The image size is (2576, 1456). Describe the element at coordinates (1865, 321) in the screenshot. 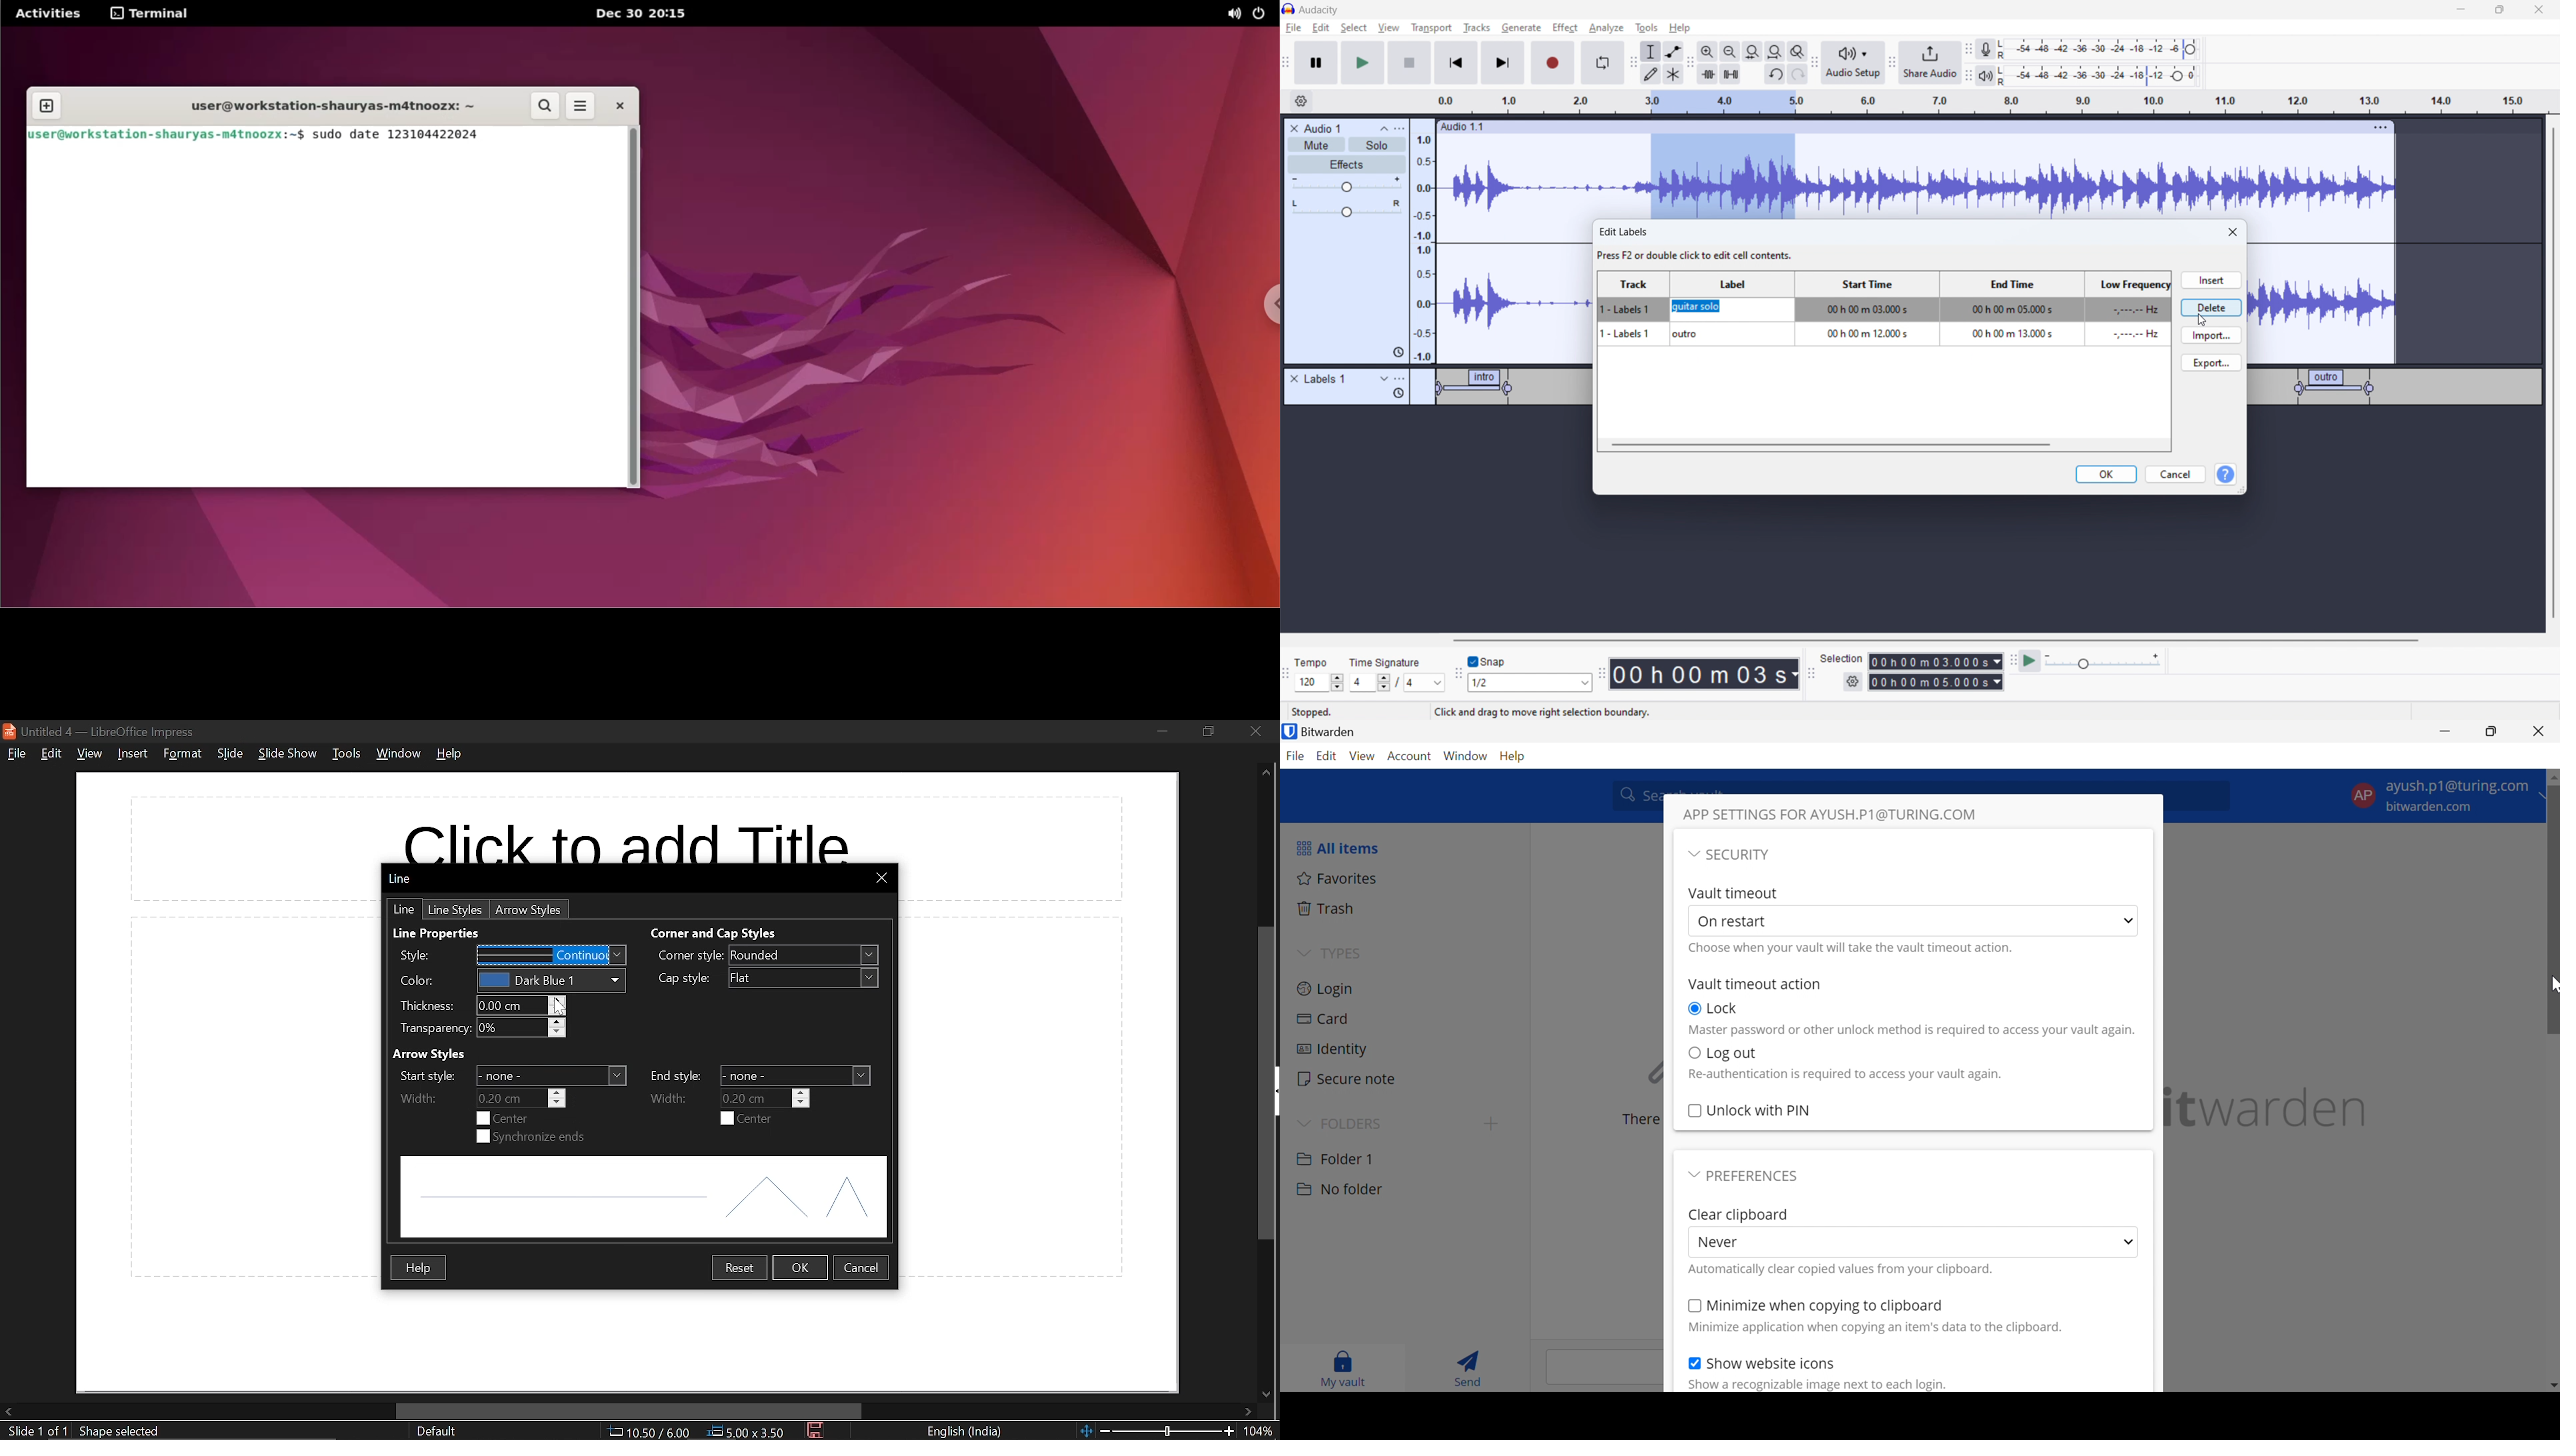

I see `start time` at that location.